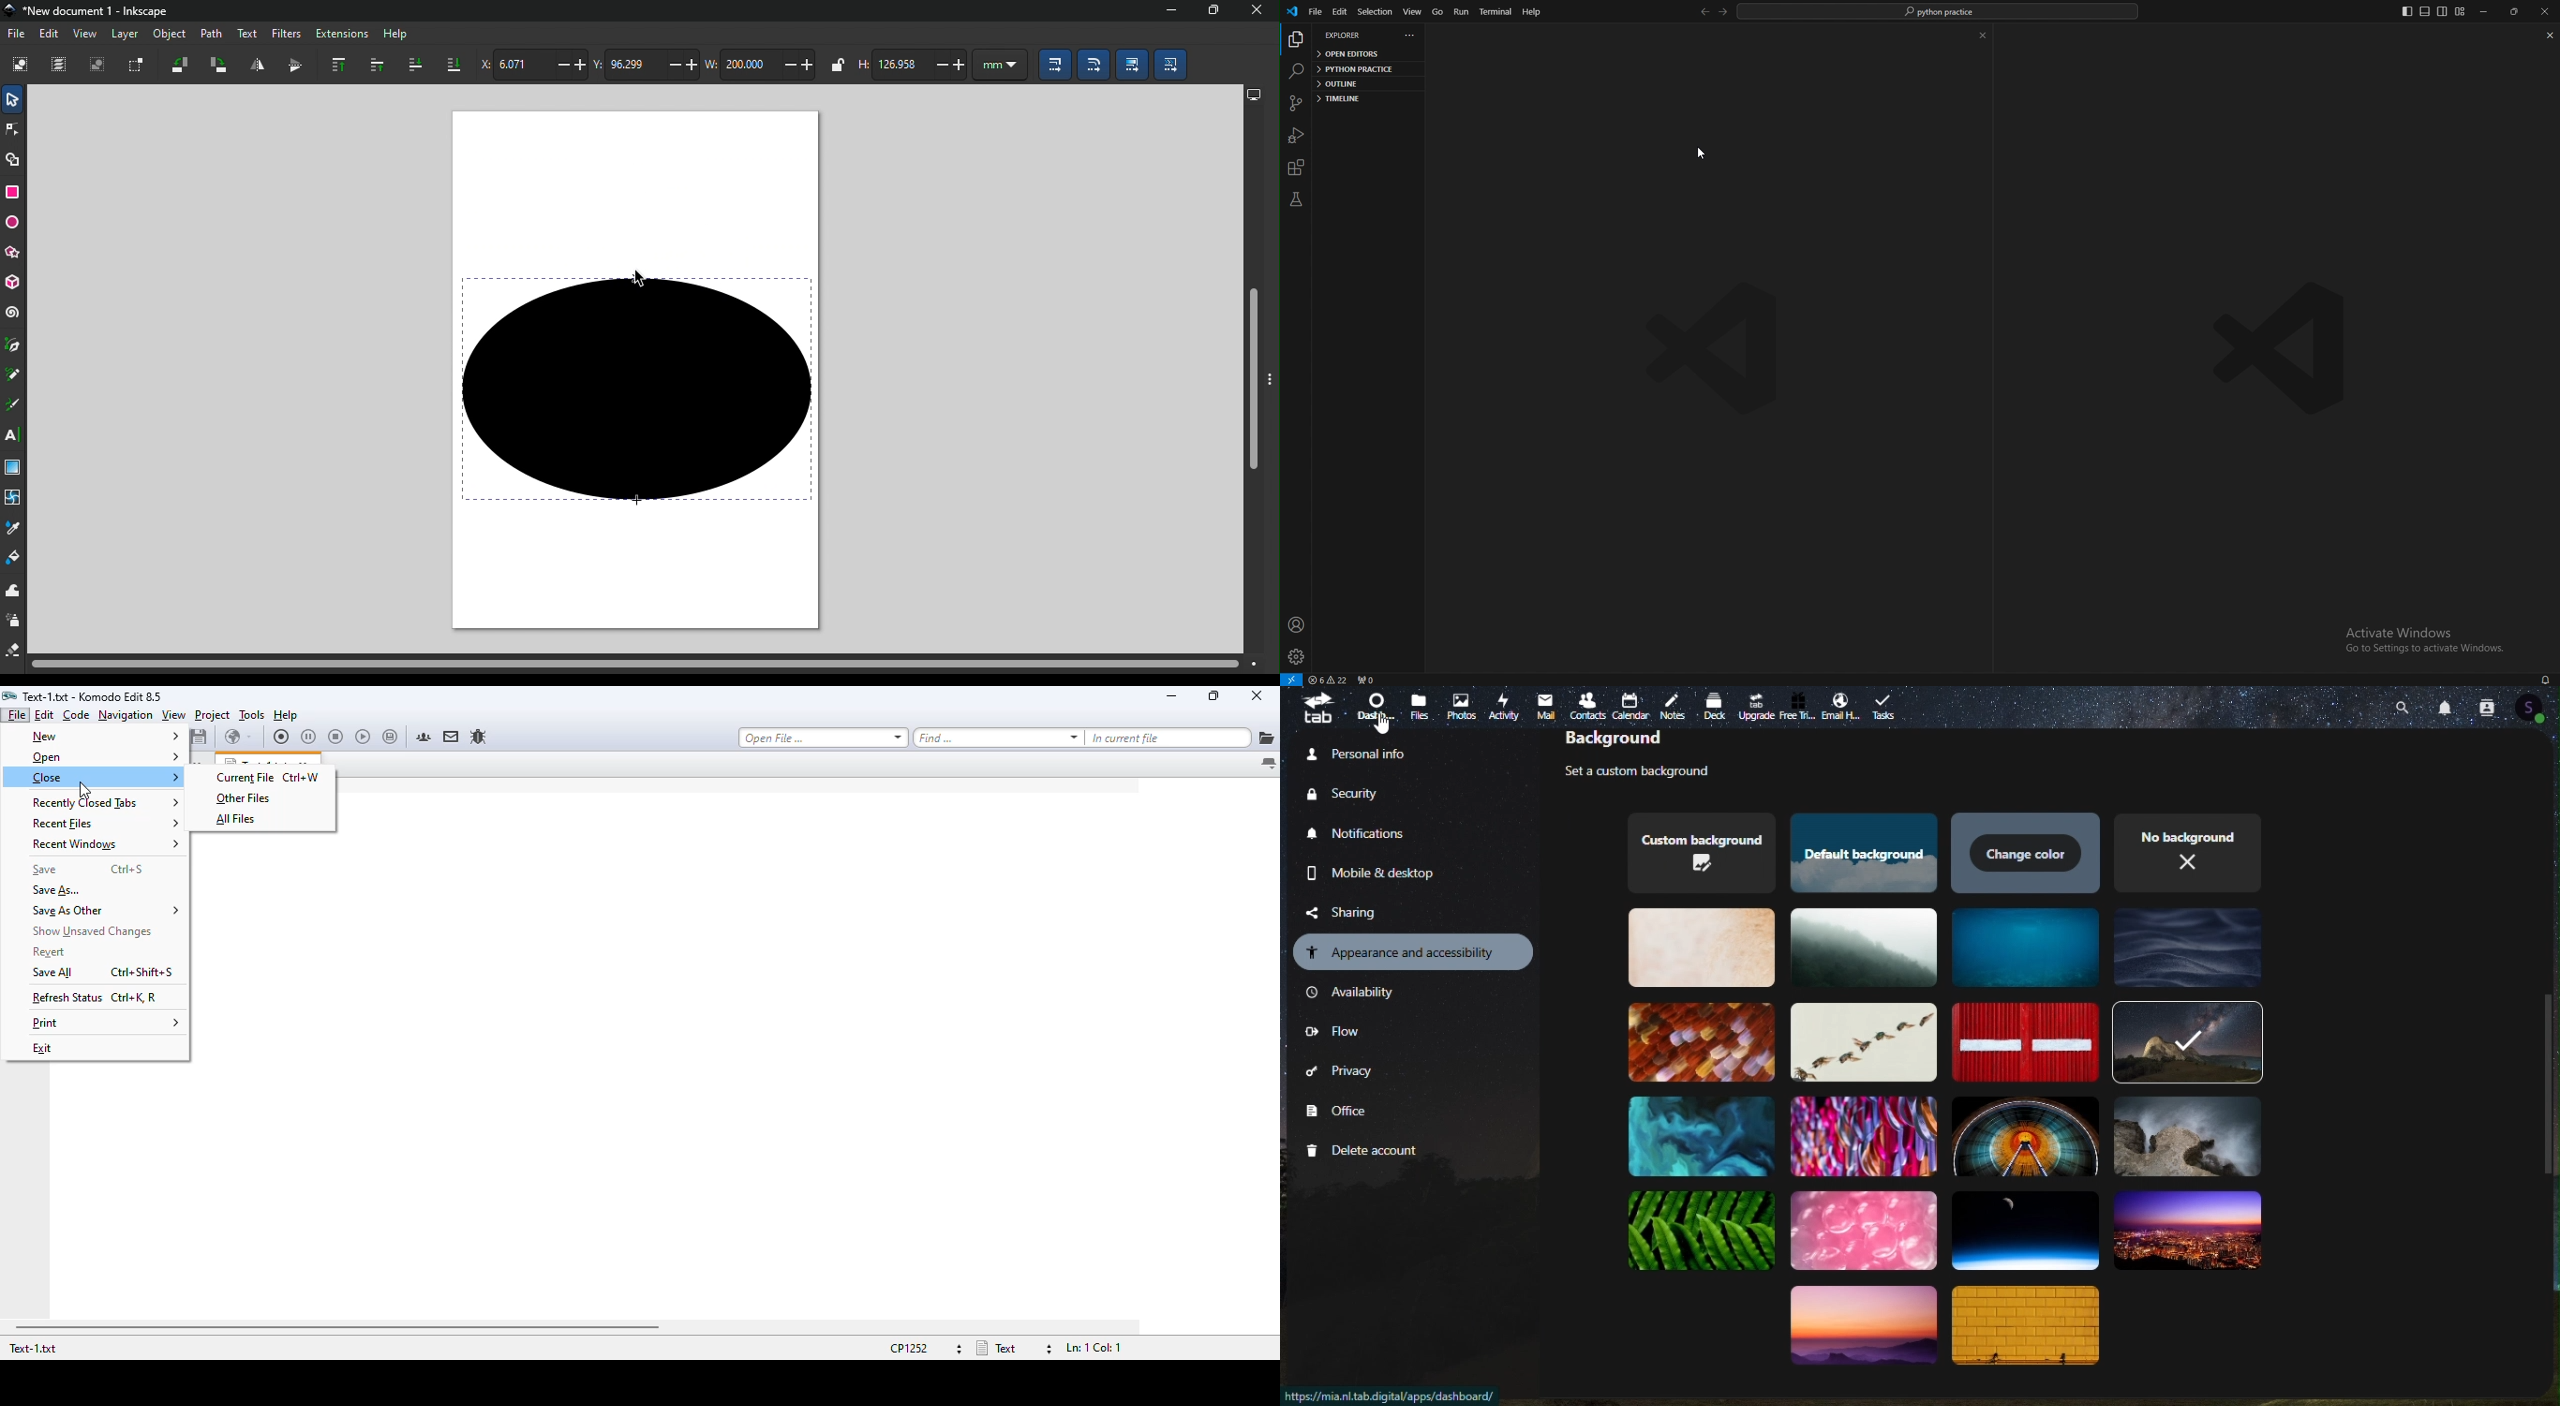  Describe the element at coordinates (15, 588) in the screenshot. I see `tweak tool` at that location.